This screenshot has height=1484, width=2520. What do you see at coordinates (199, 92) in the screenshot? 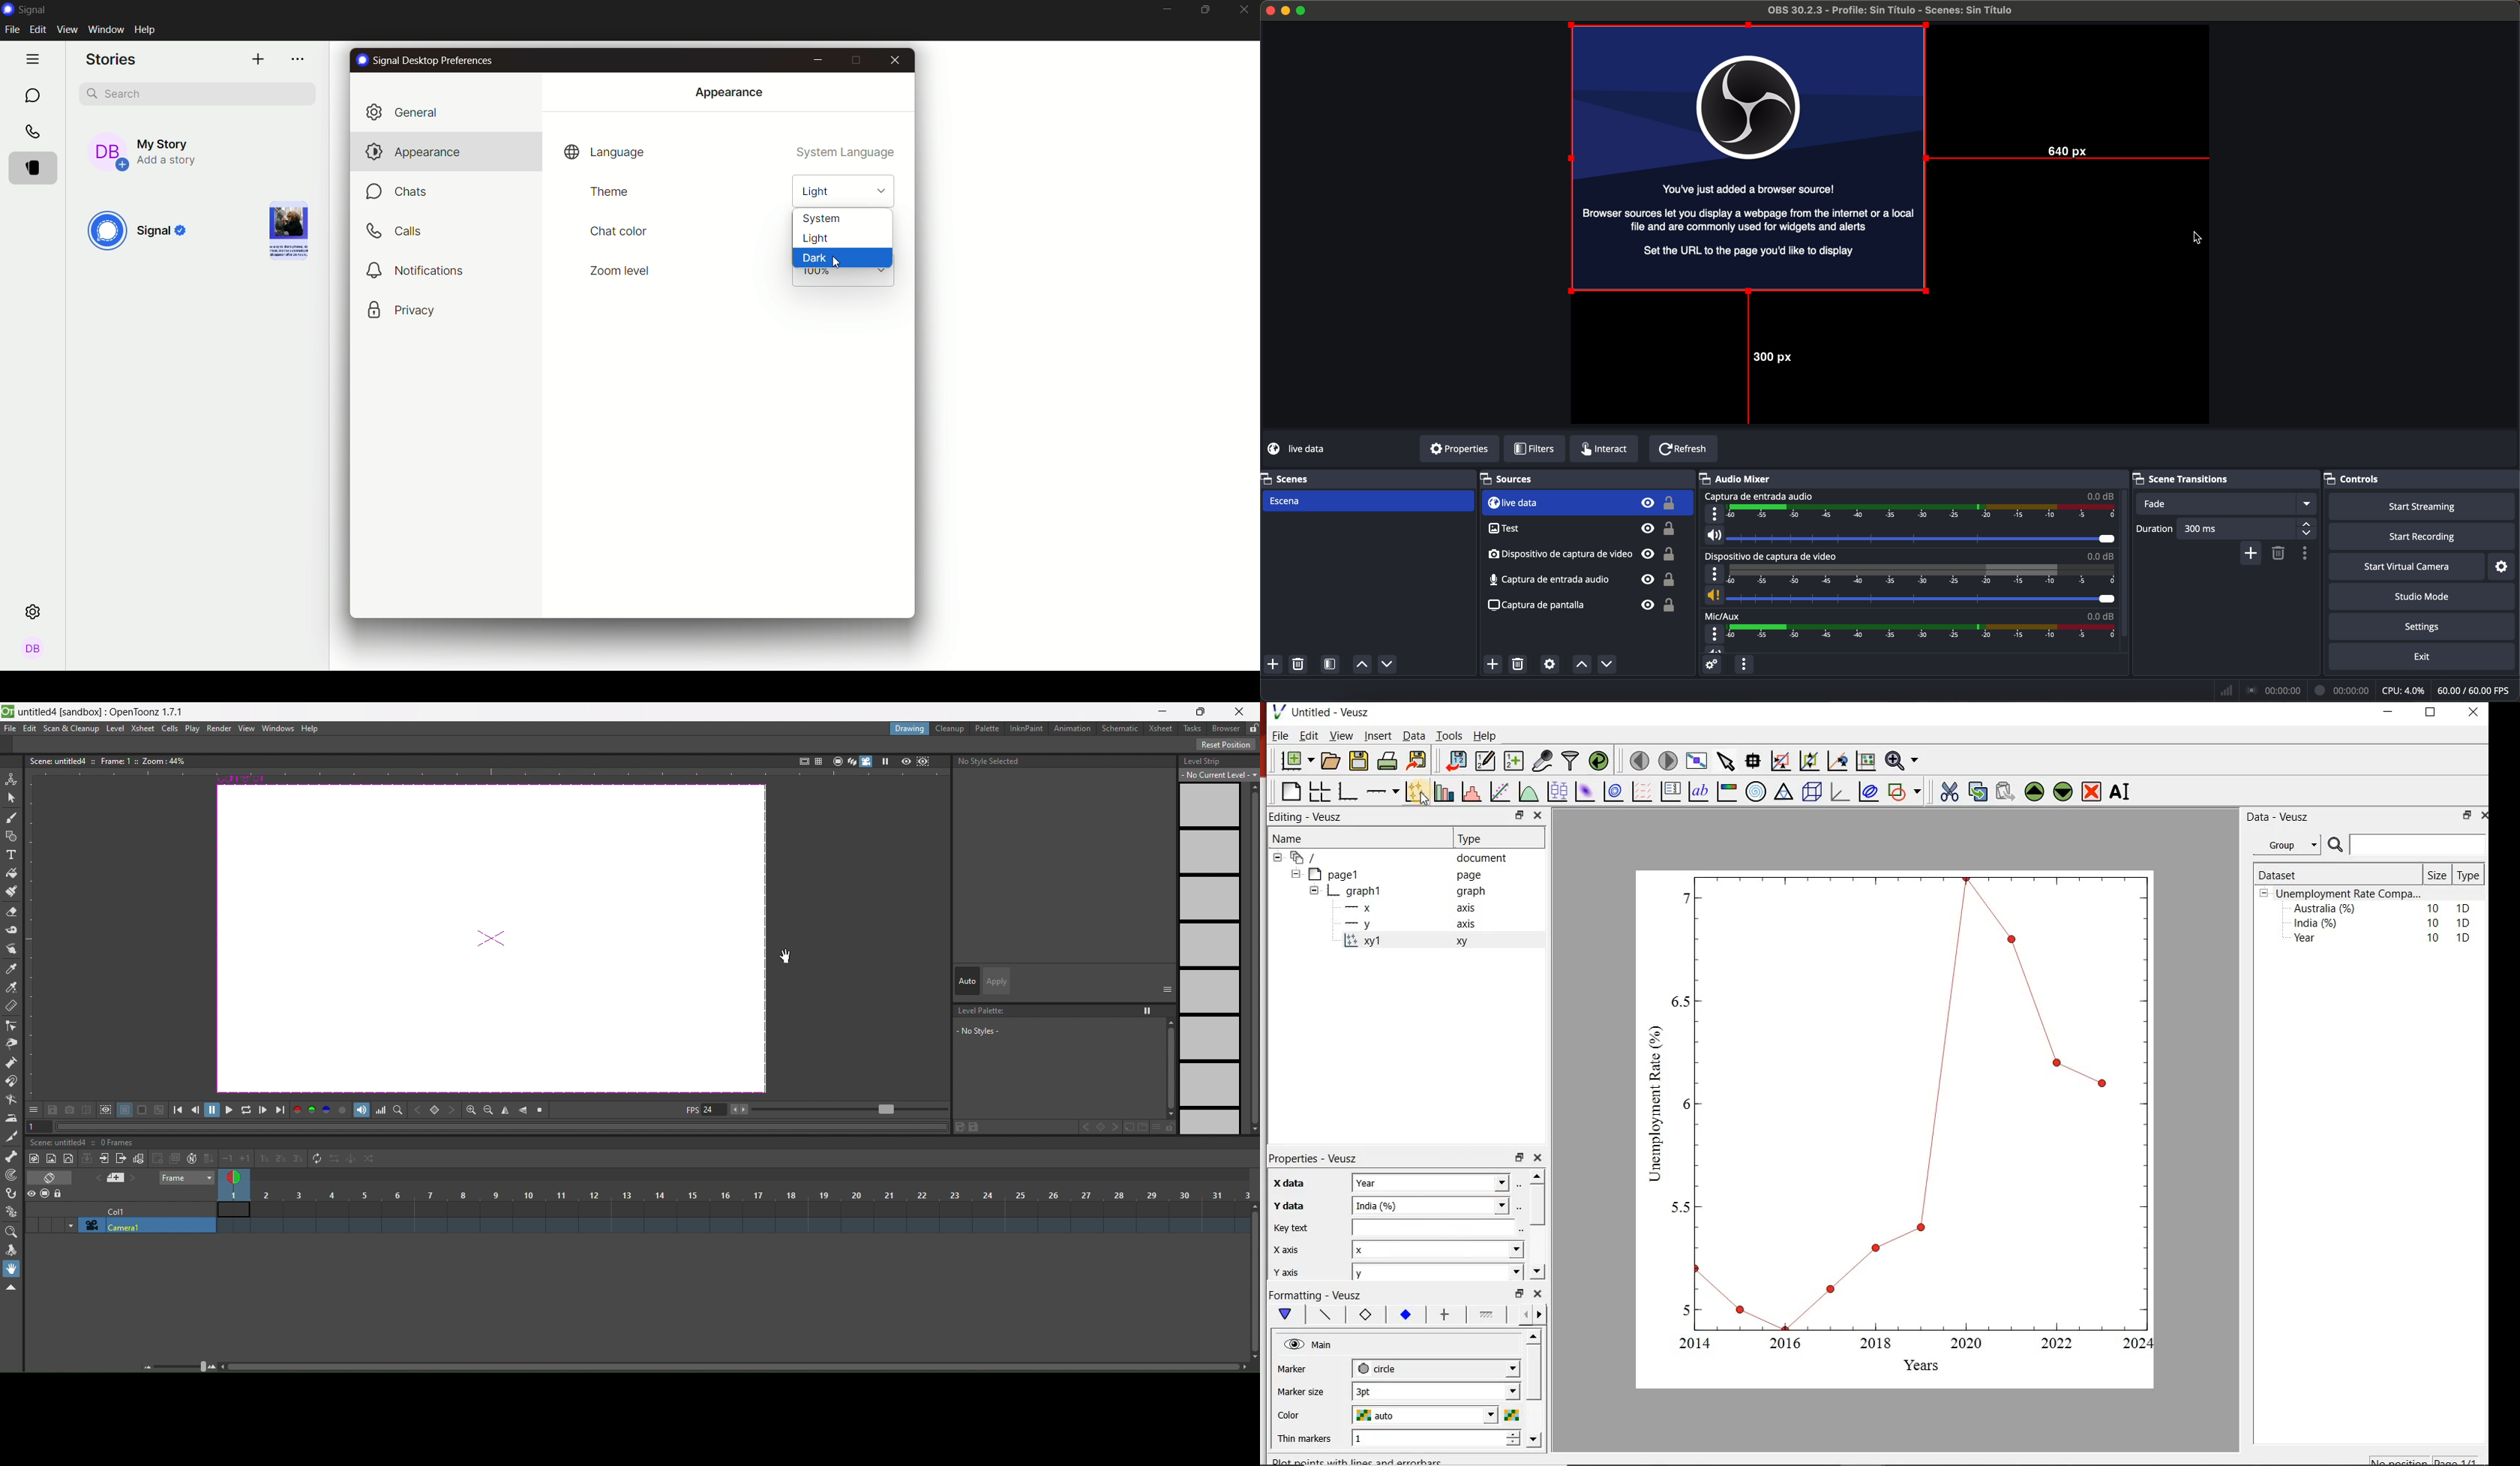
I see `search bar` at bounding box center [199, 92].